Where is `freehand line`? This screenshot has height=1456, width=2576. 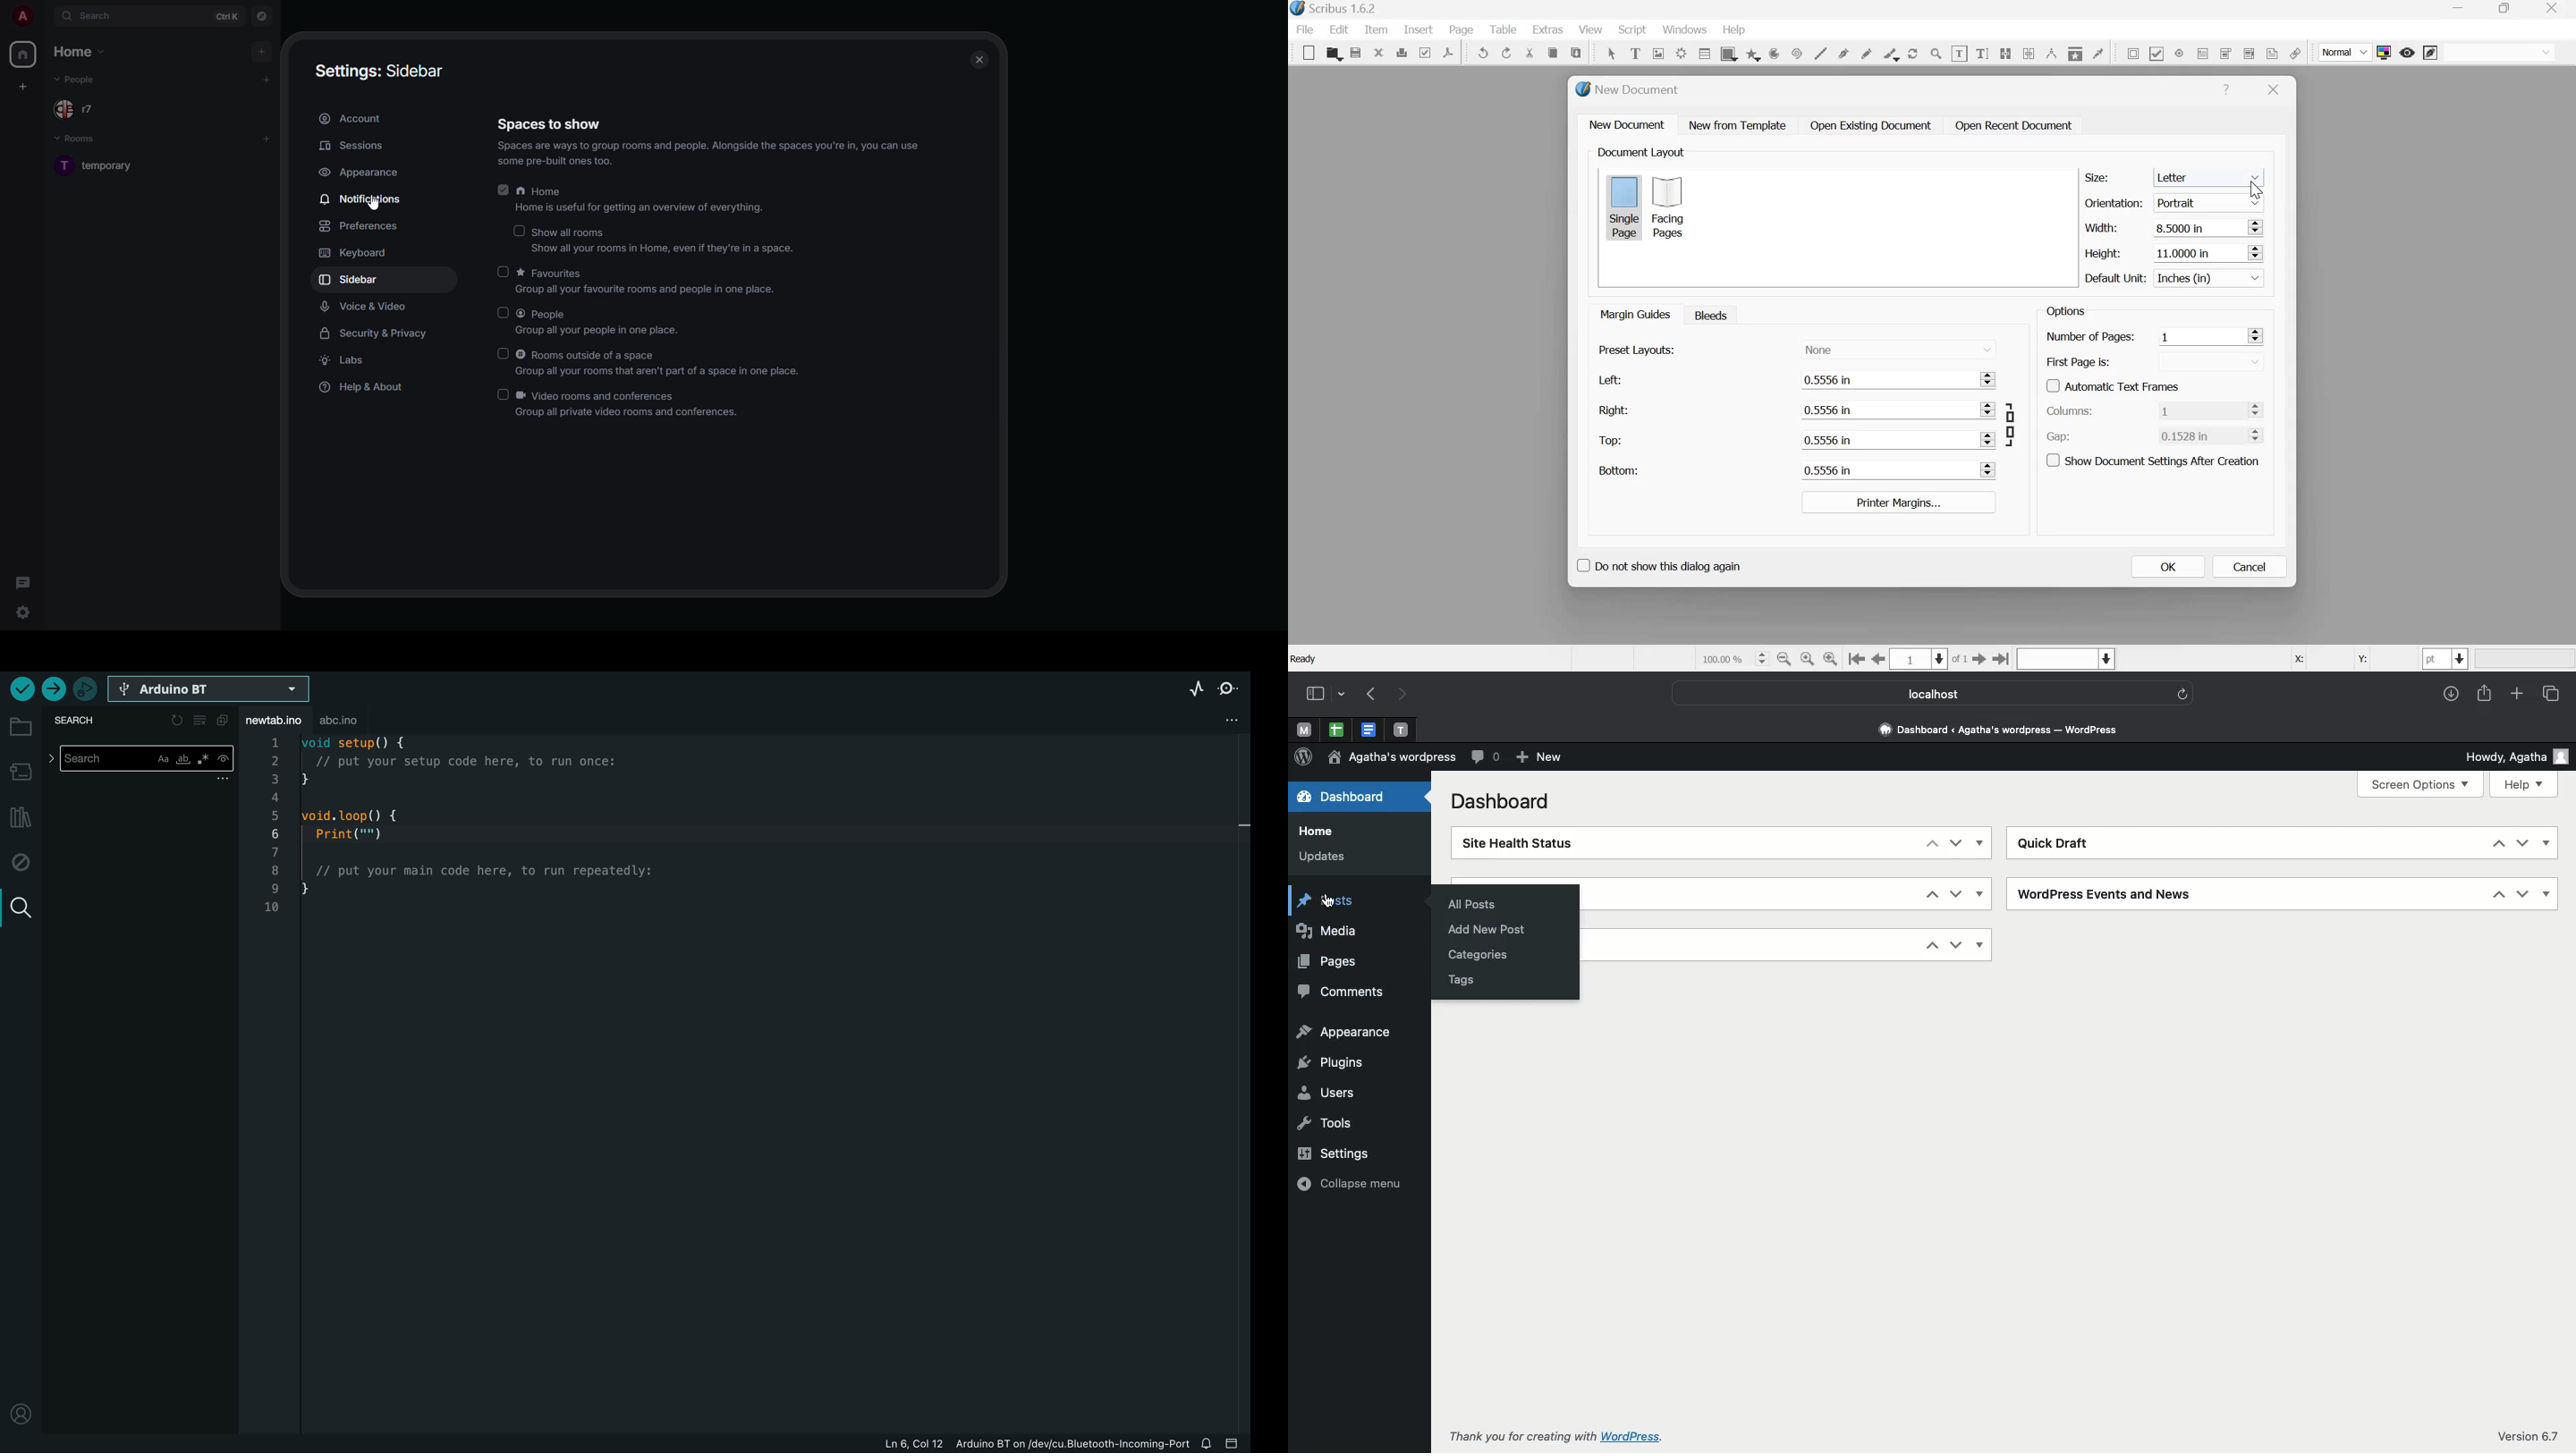
freehand line is located at coordinates (1866, 52).